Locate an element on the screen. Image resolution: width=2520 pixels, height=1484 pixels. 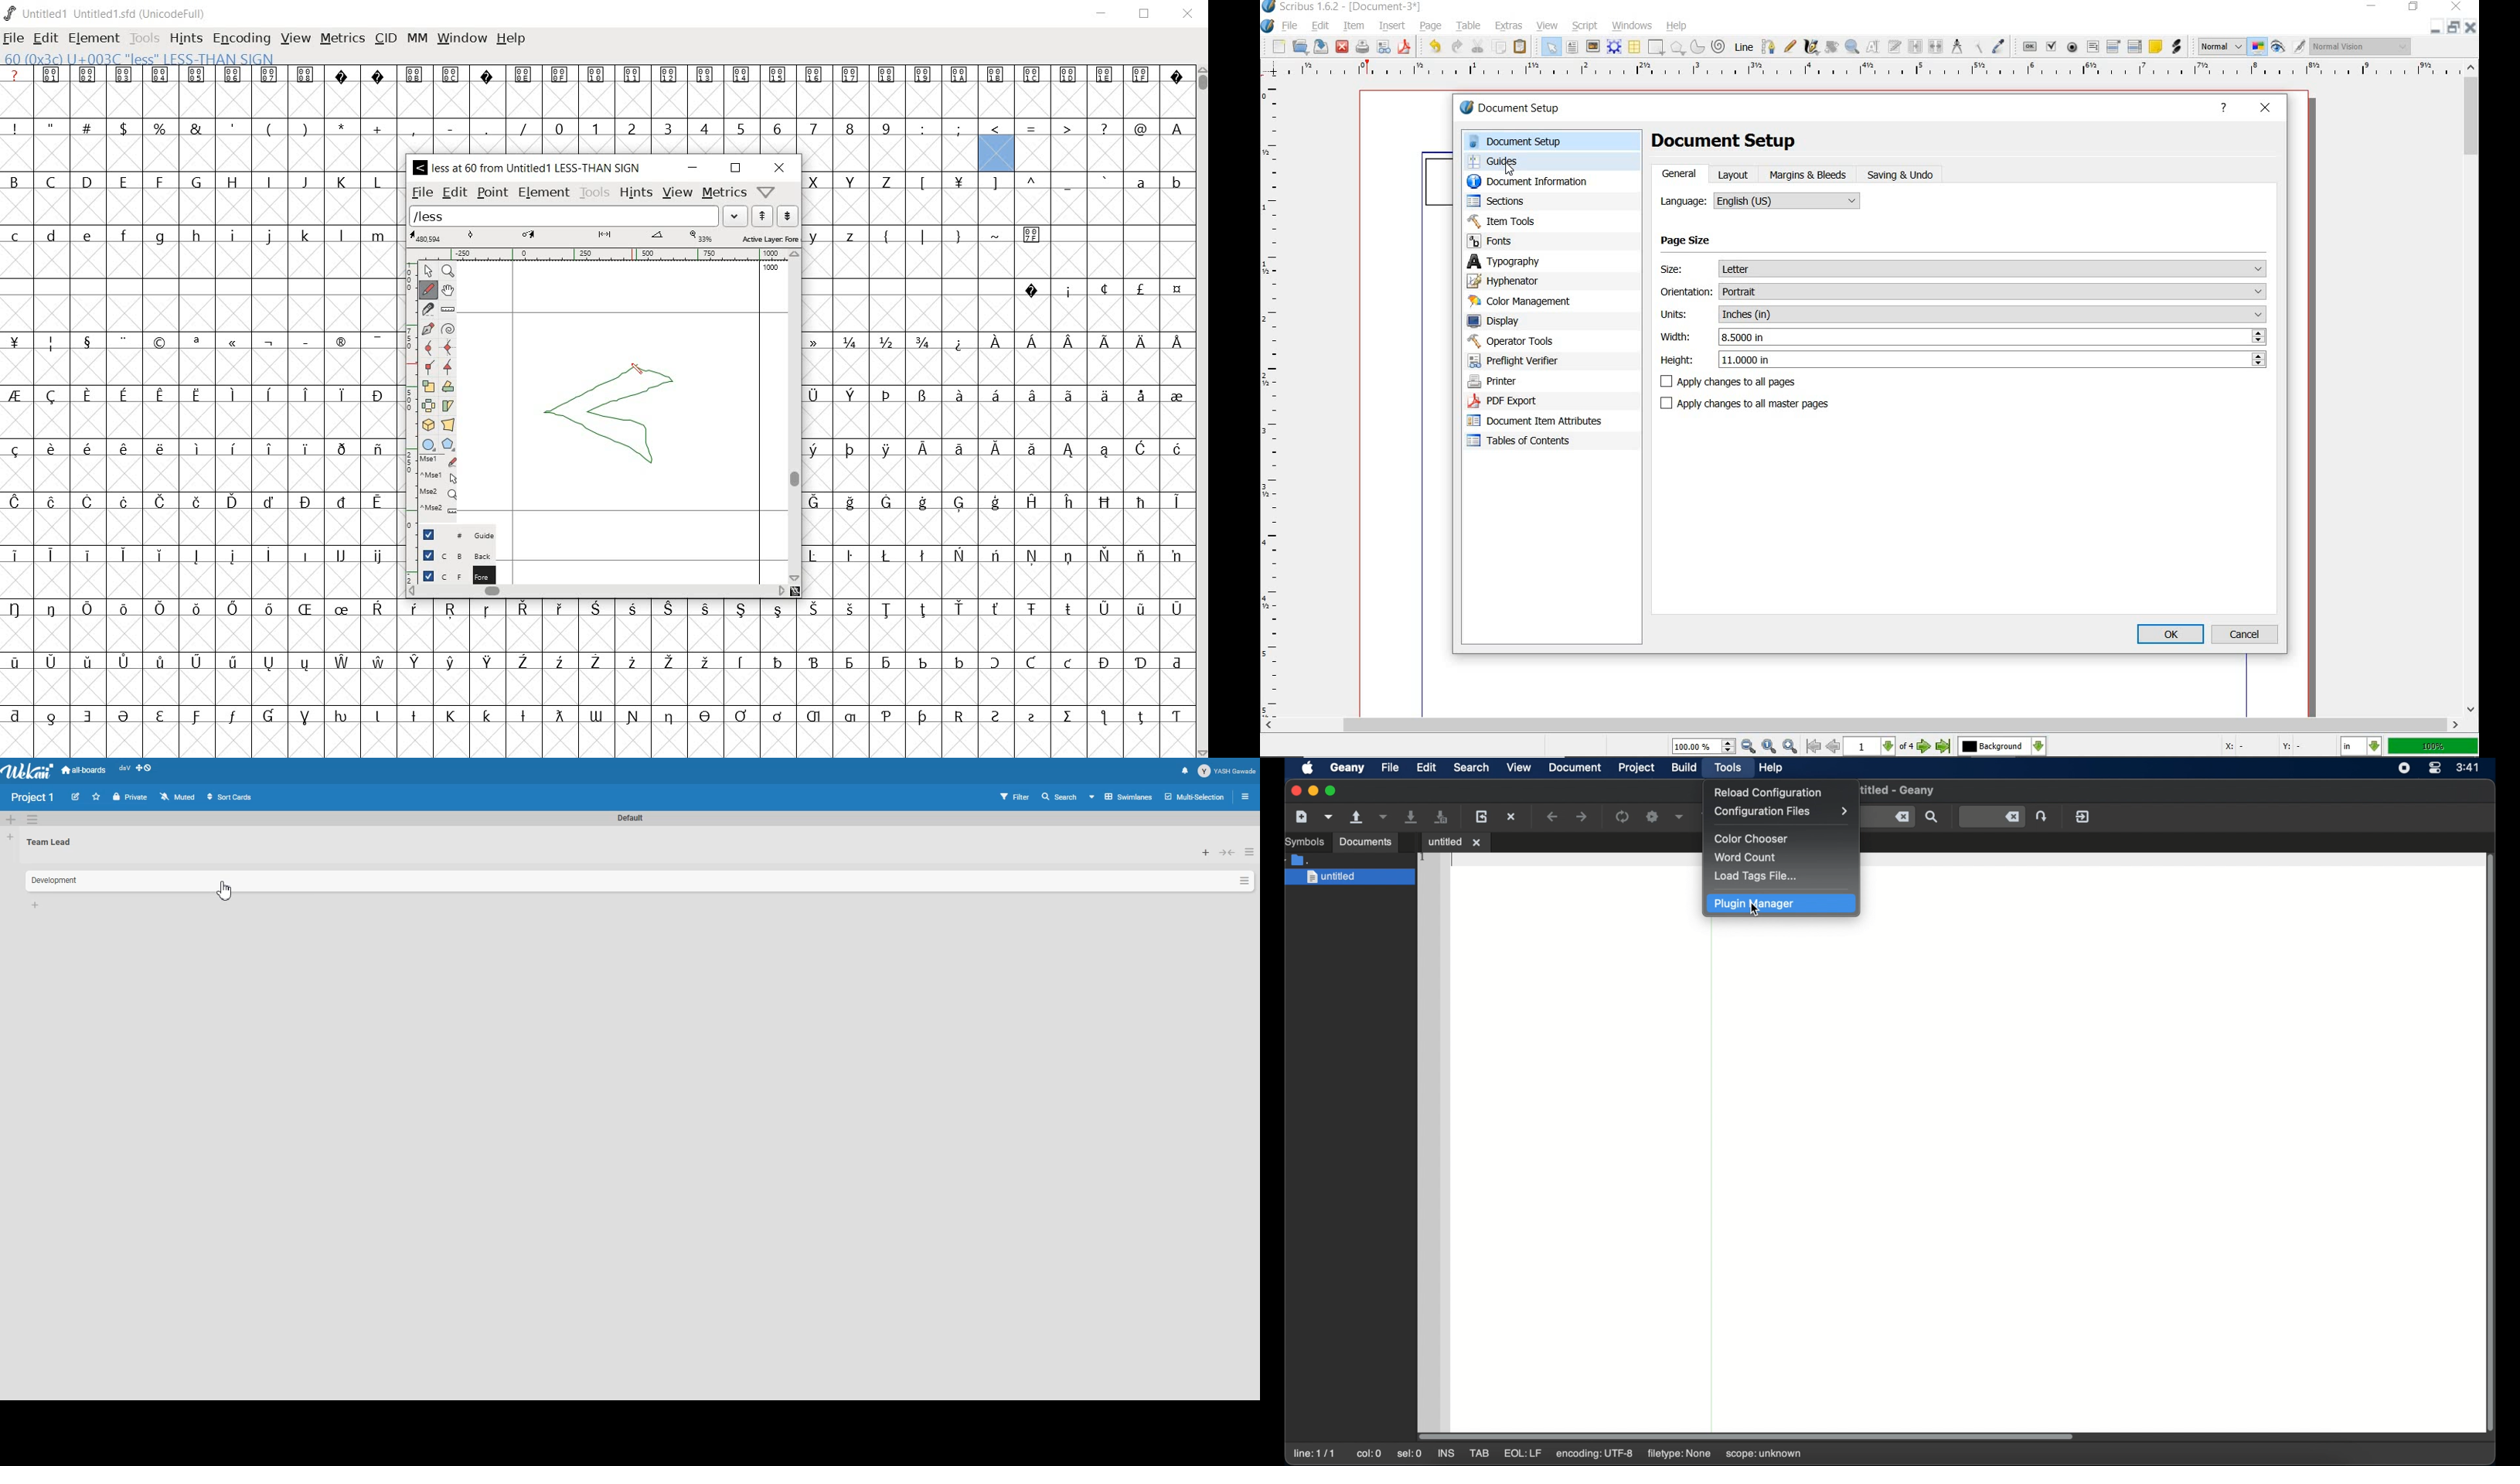
Notification is located at coordinates (1185, 770).